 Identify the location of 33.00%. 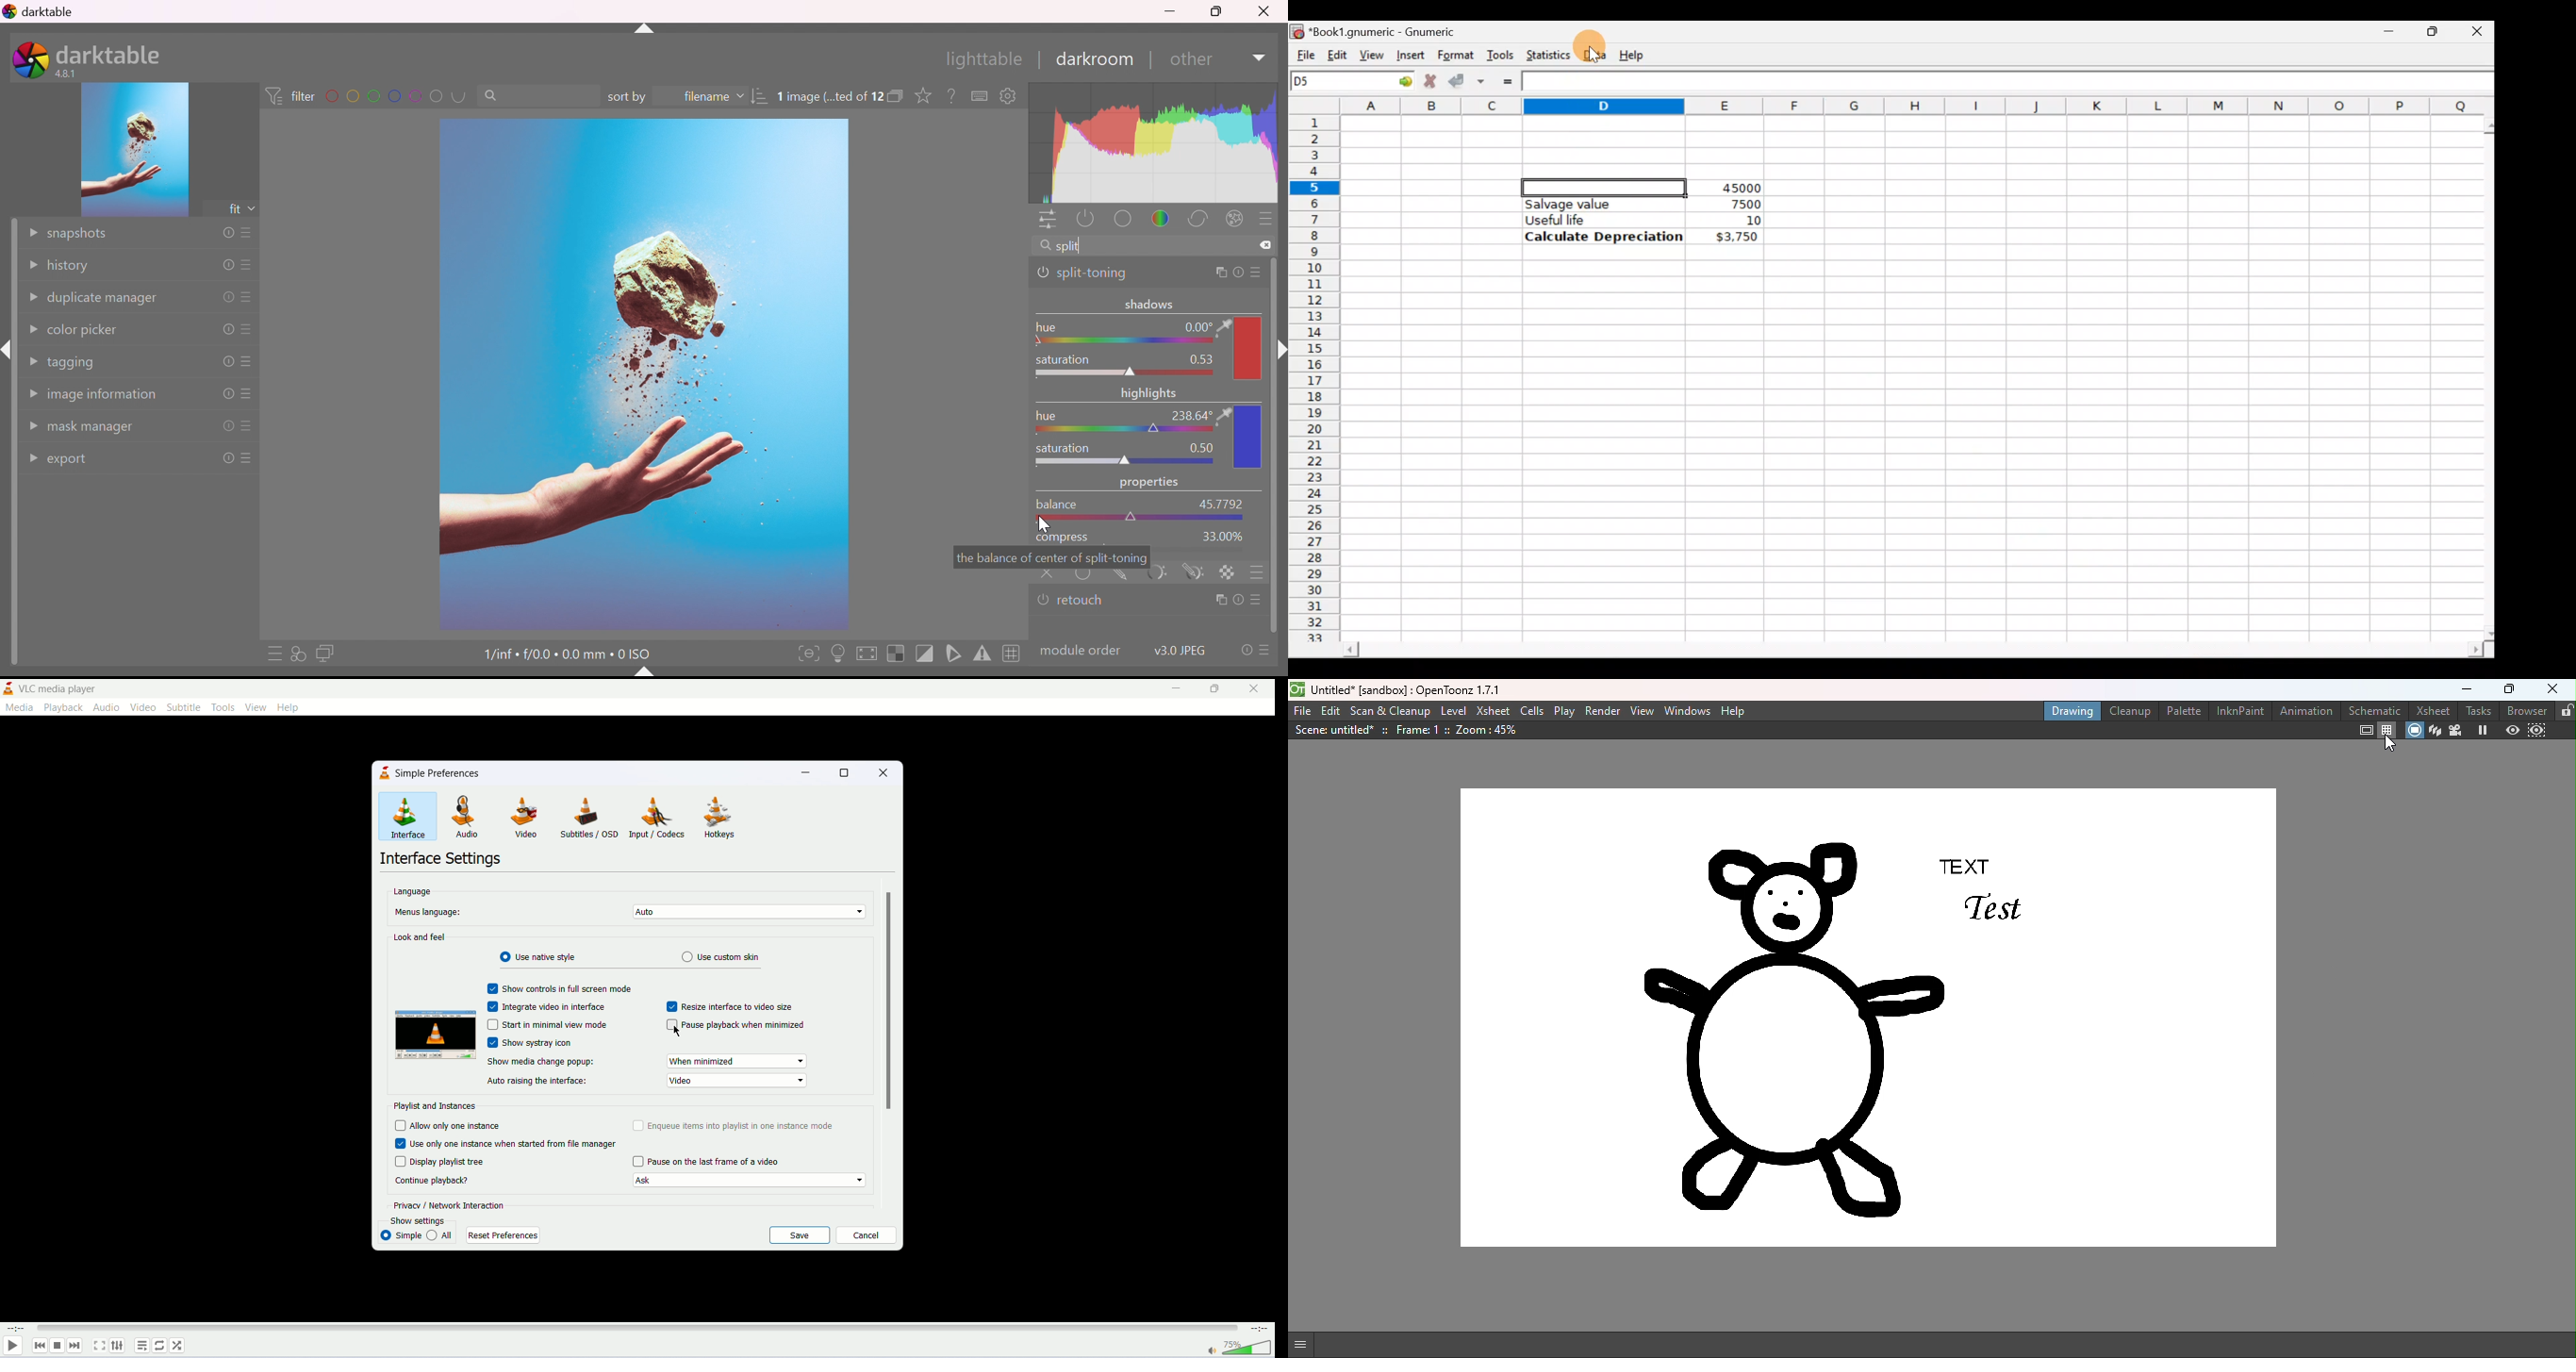
(1222, 537).